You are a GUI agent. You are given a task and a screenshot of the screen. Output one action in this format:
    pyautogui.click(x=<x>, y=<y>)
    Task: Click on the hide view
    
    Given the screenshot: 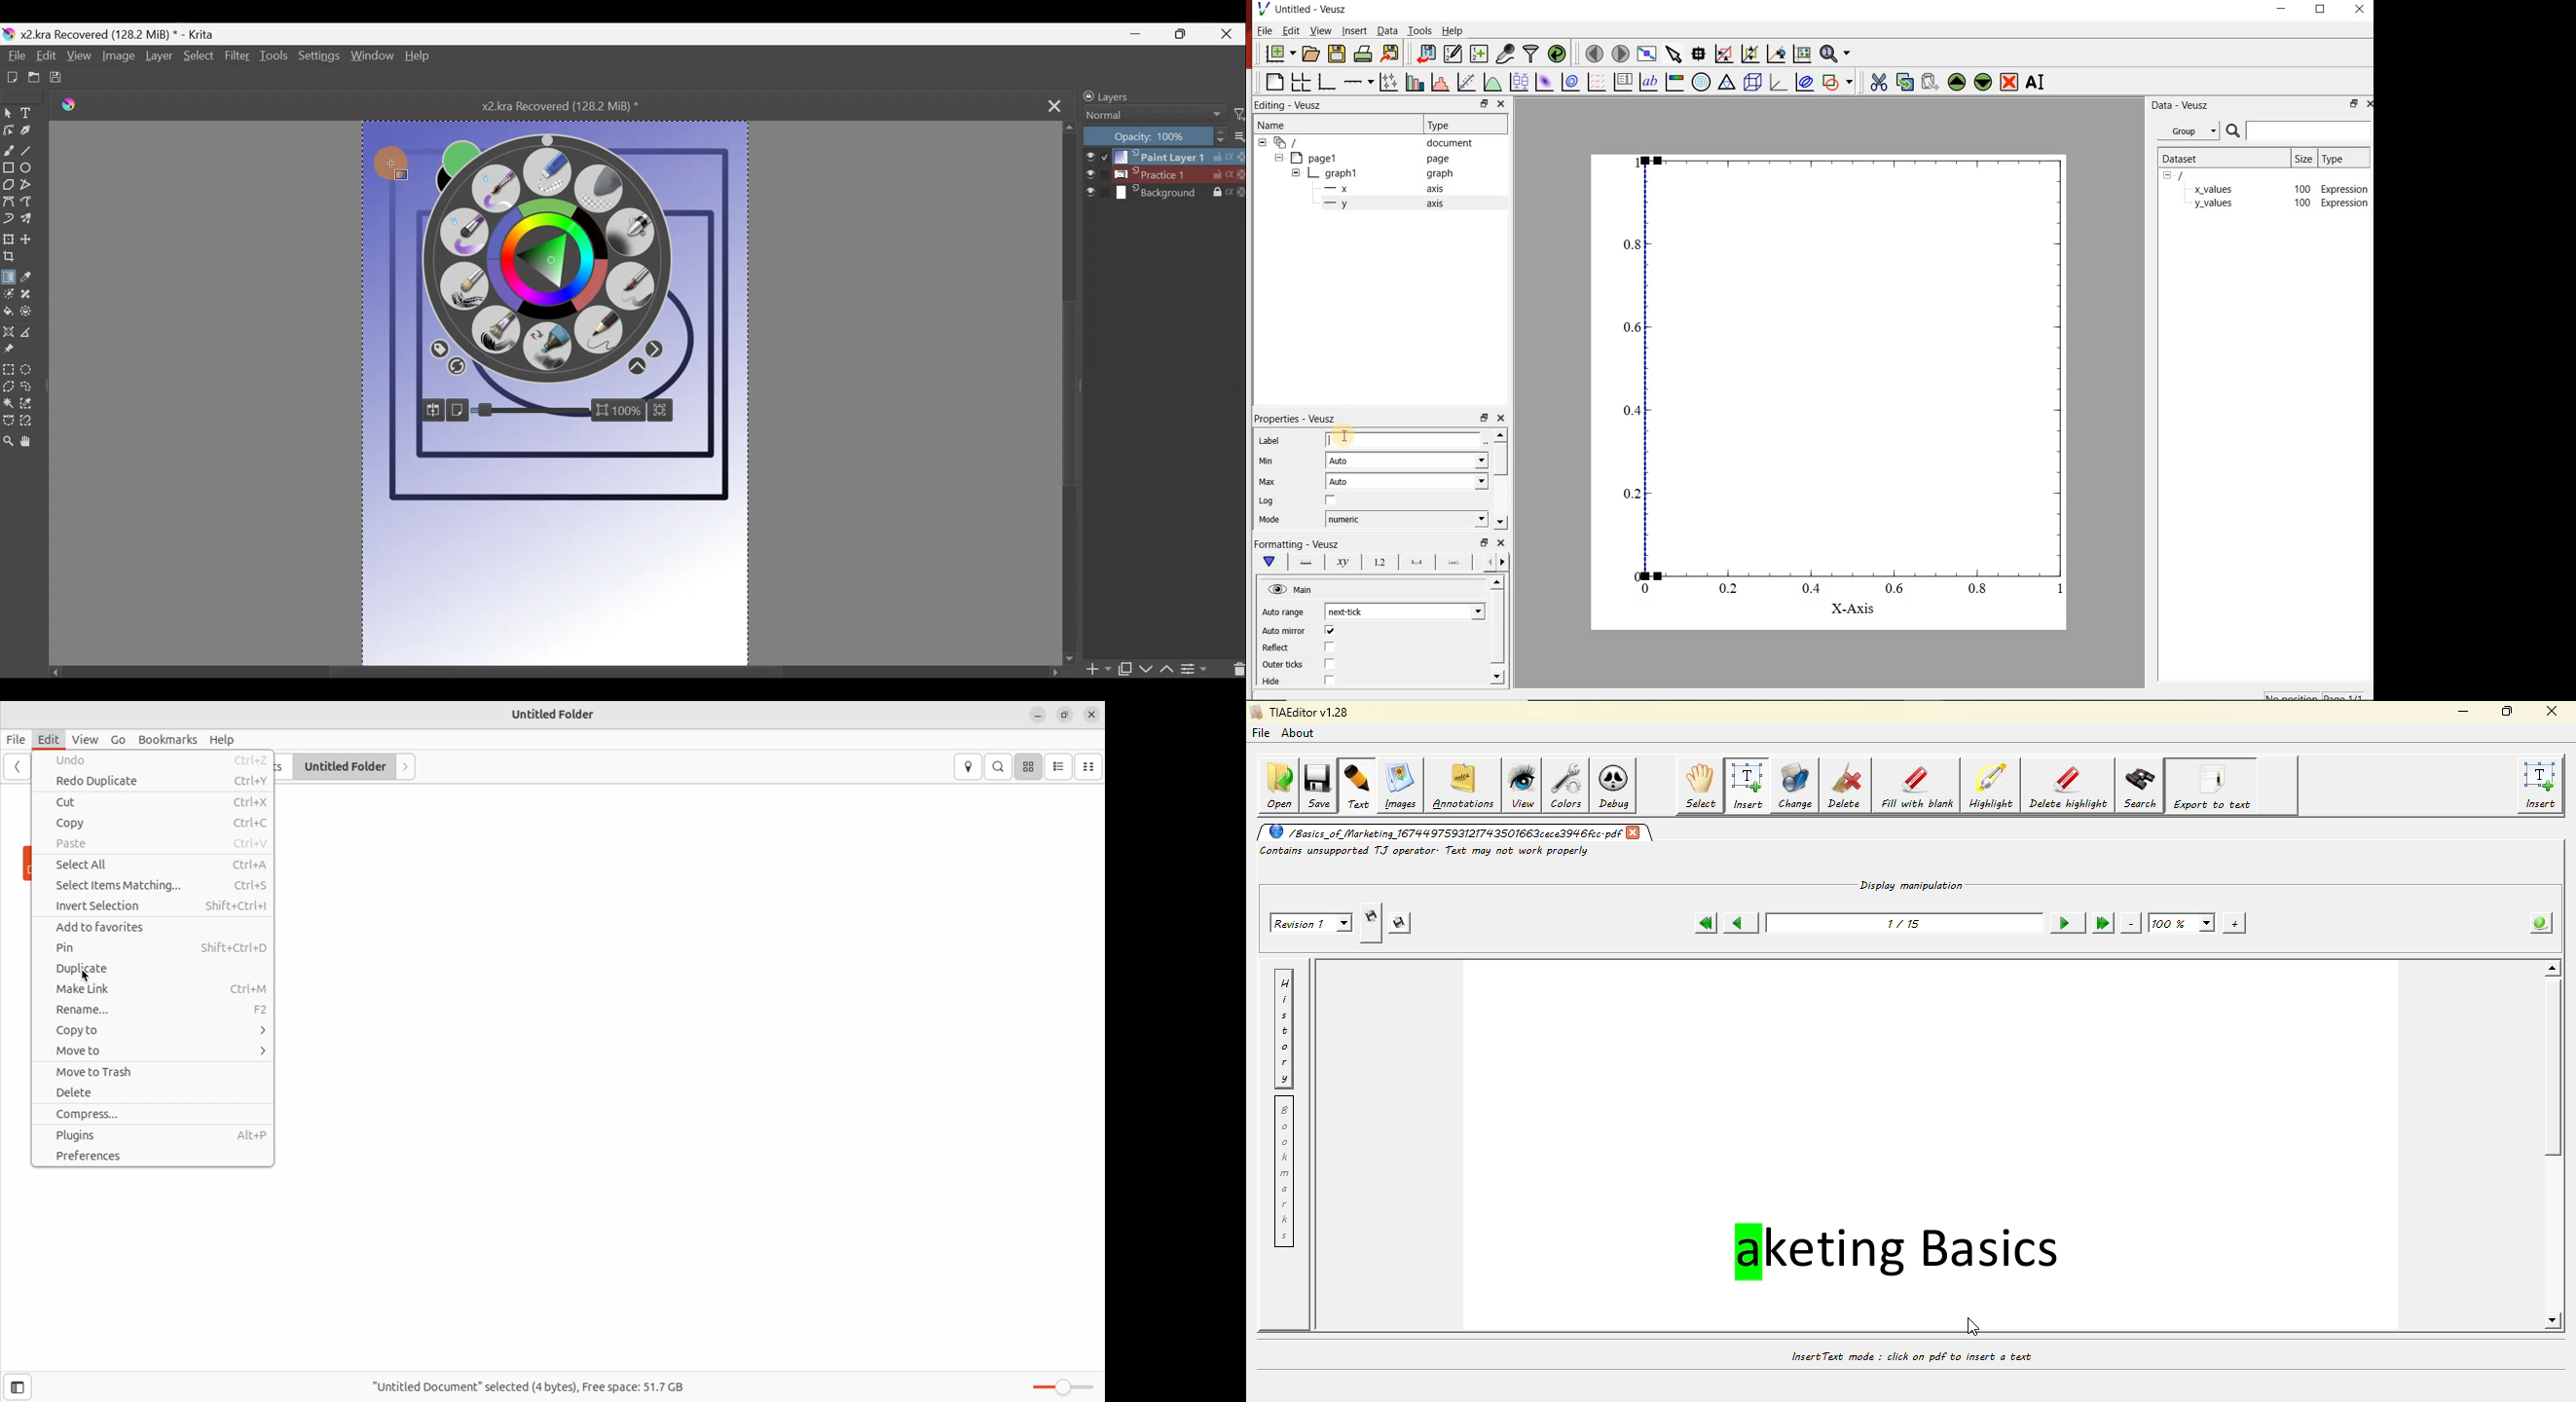 What is the action you would take?
    pyautogui.click(x=1292, y=588)
    